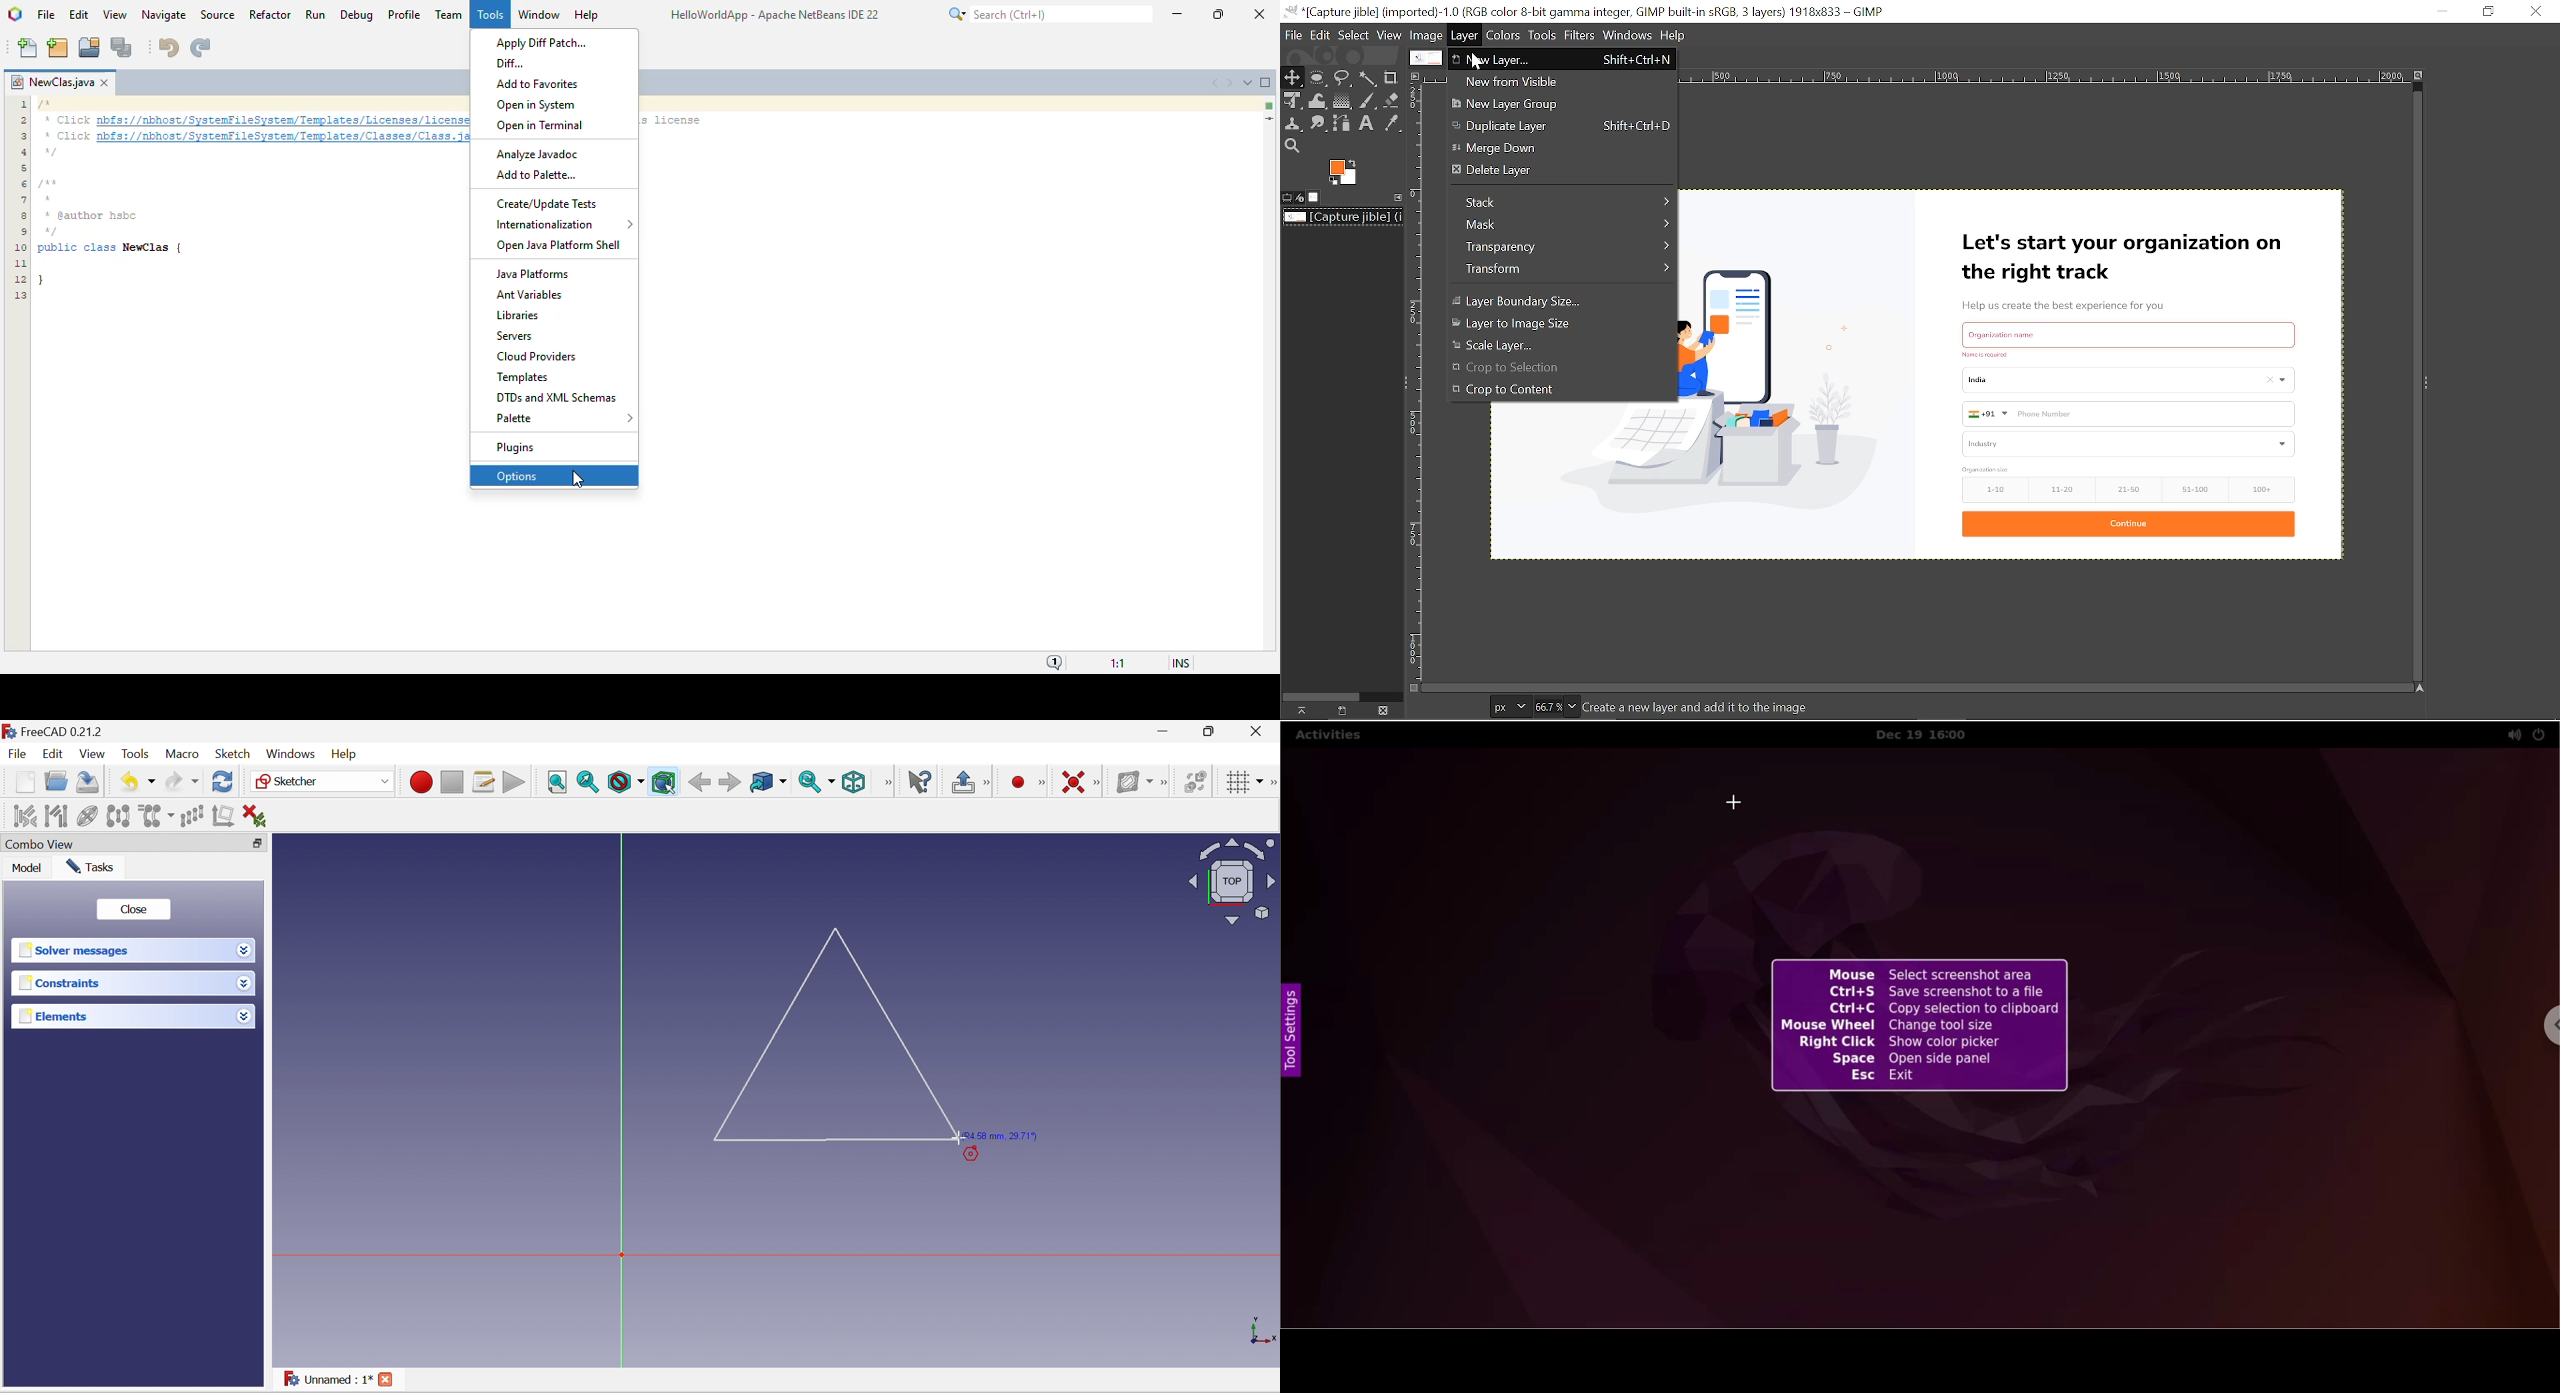 Image resolution: width=2576 pixels, height=1400 pixels. What do you see at coordinates (1414, 75) in the screenshot?
I see `Access this image's menu` at bounding box center [1414, 75].